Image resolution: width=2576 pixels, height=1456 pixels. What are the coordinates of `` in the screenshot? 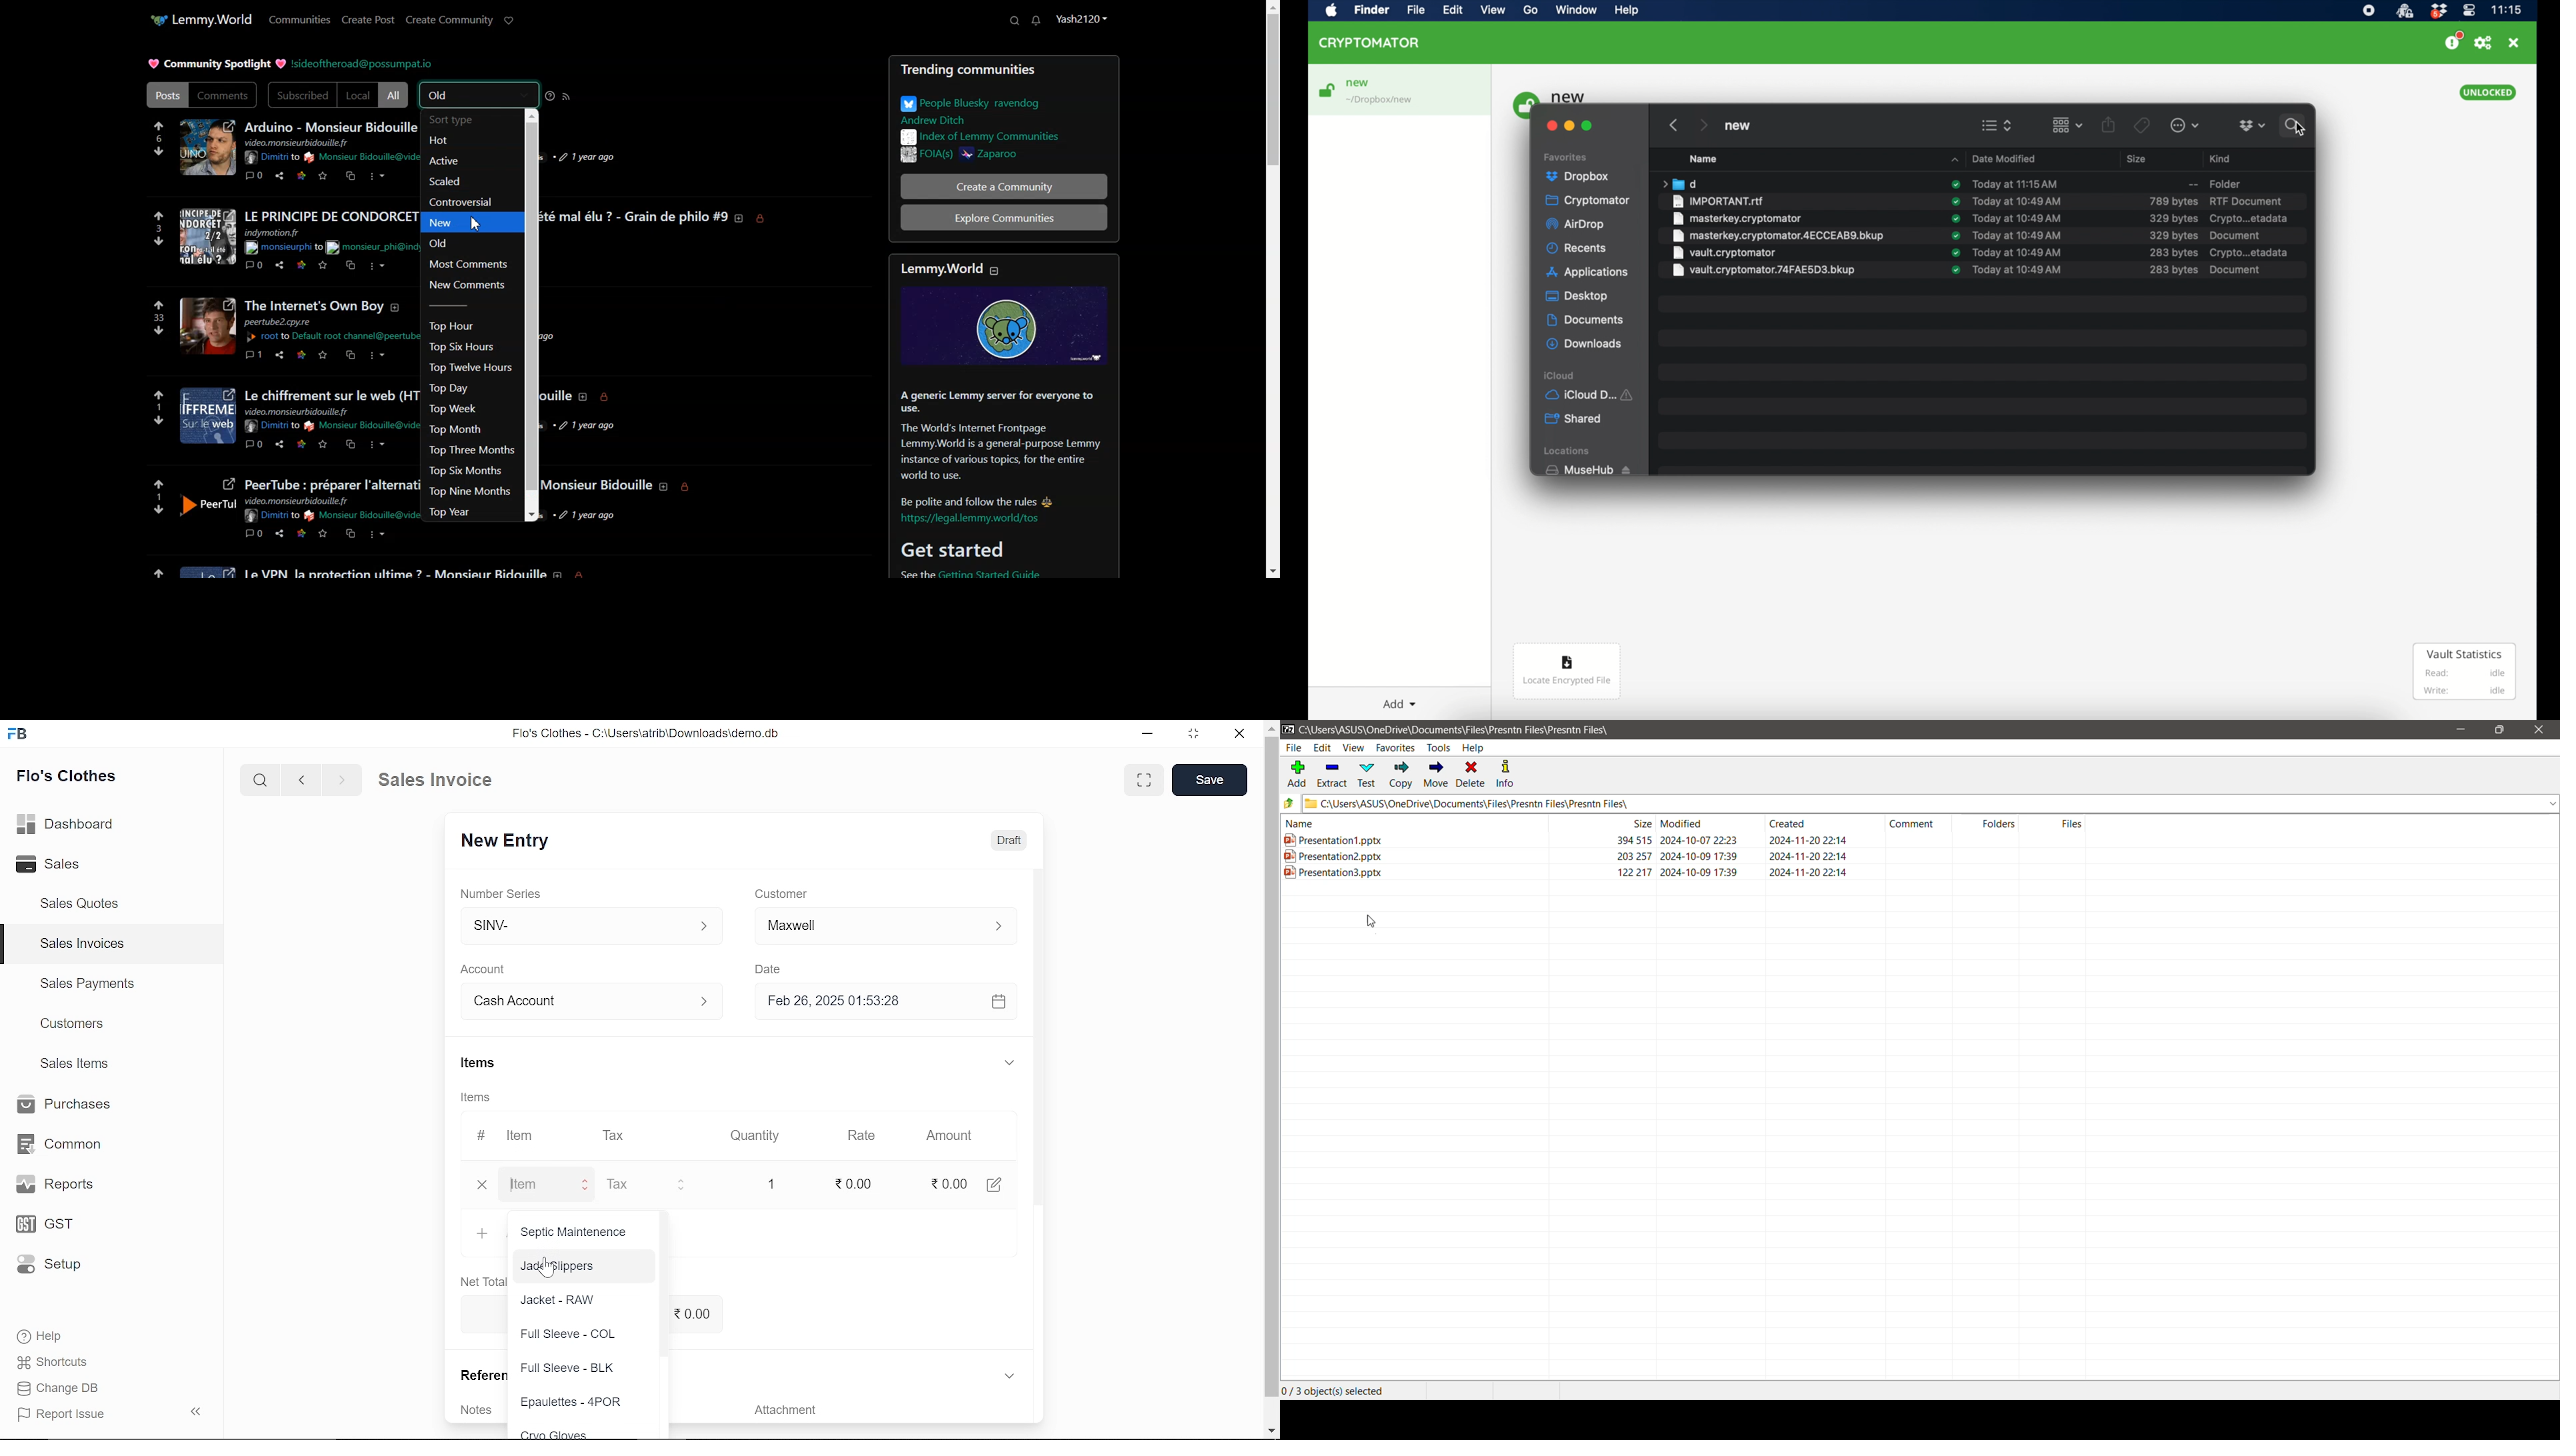 It's located at (663, 488).